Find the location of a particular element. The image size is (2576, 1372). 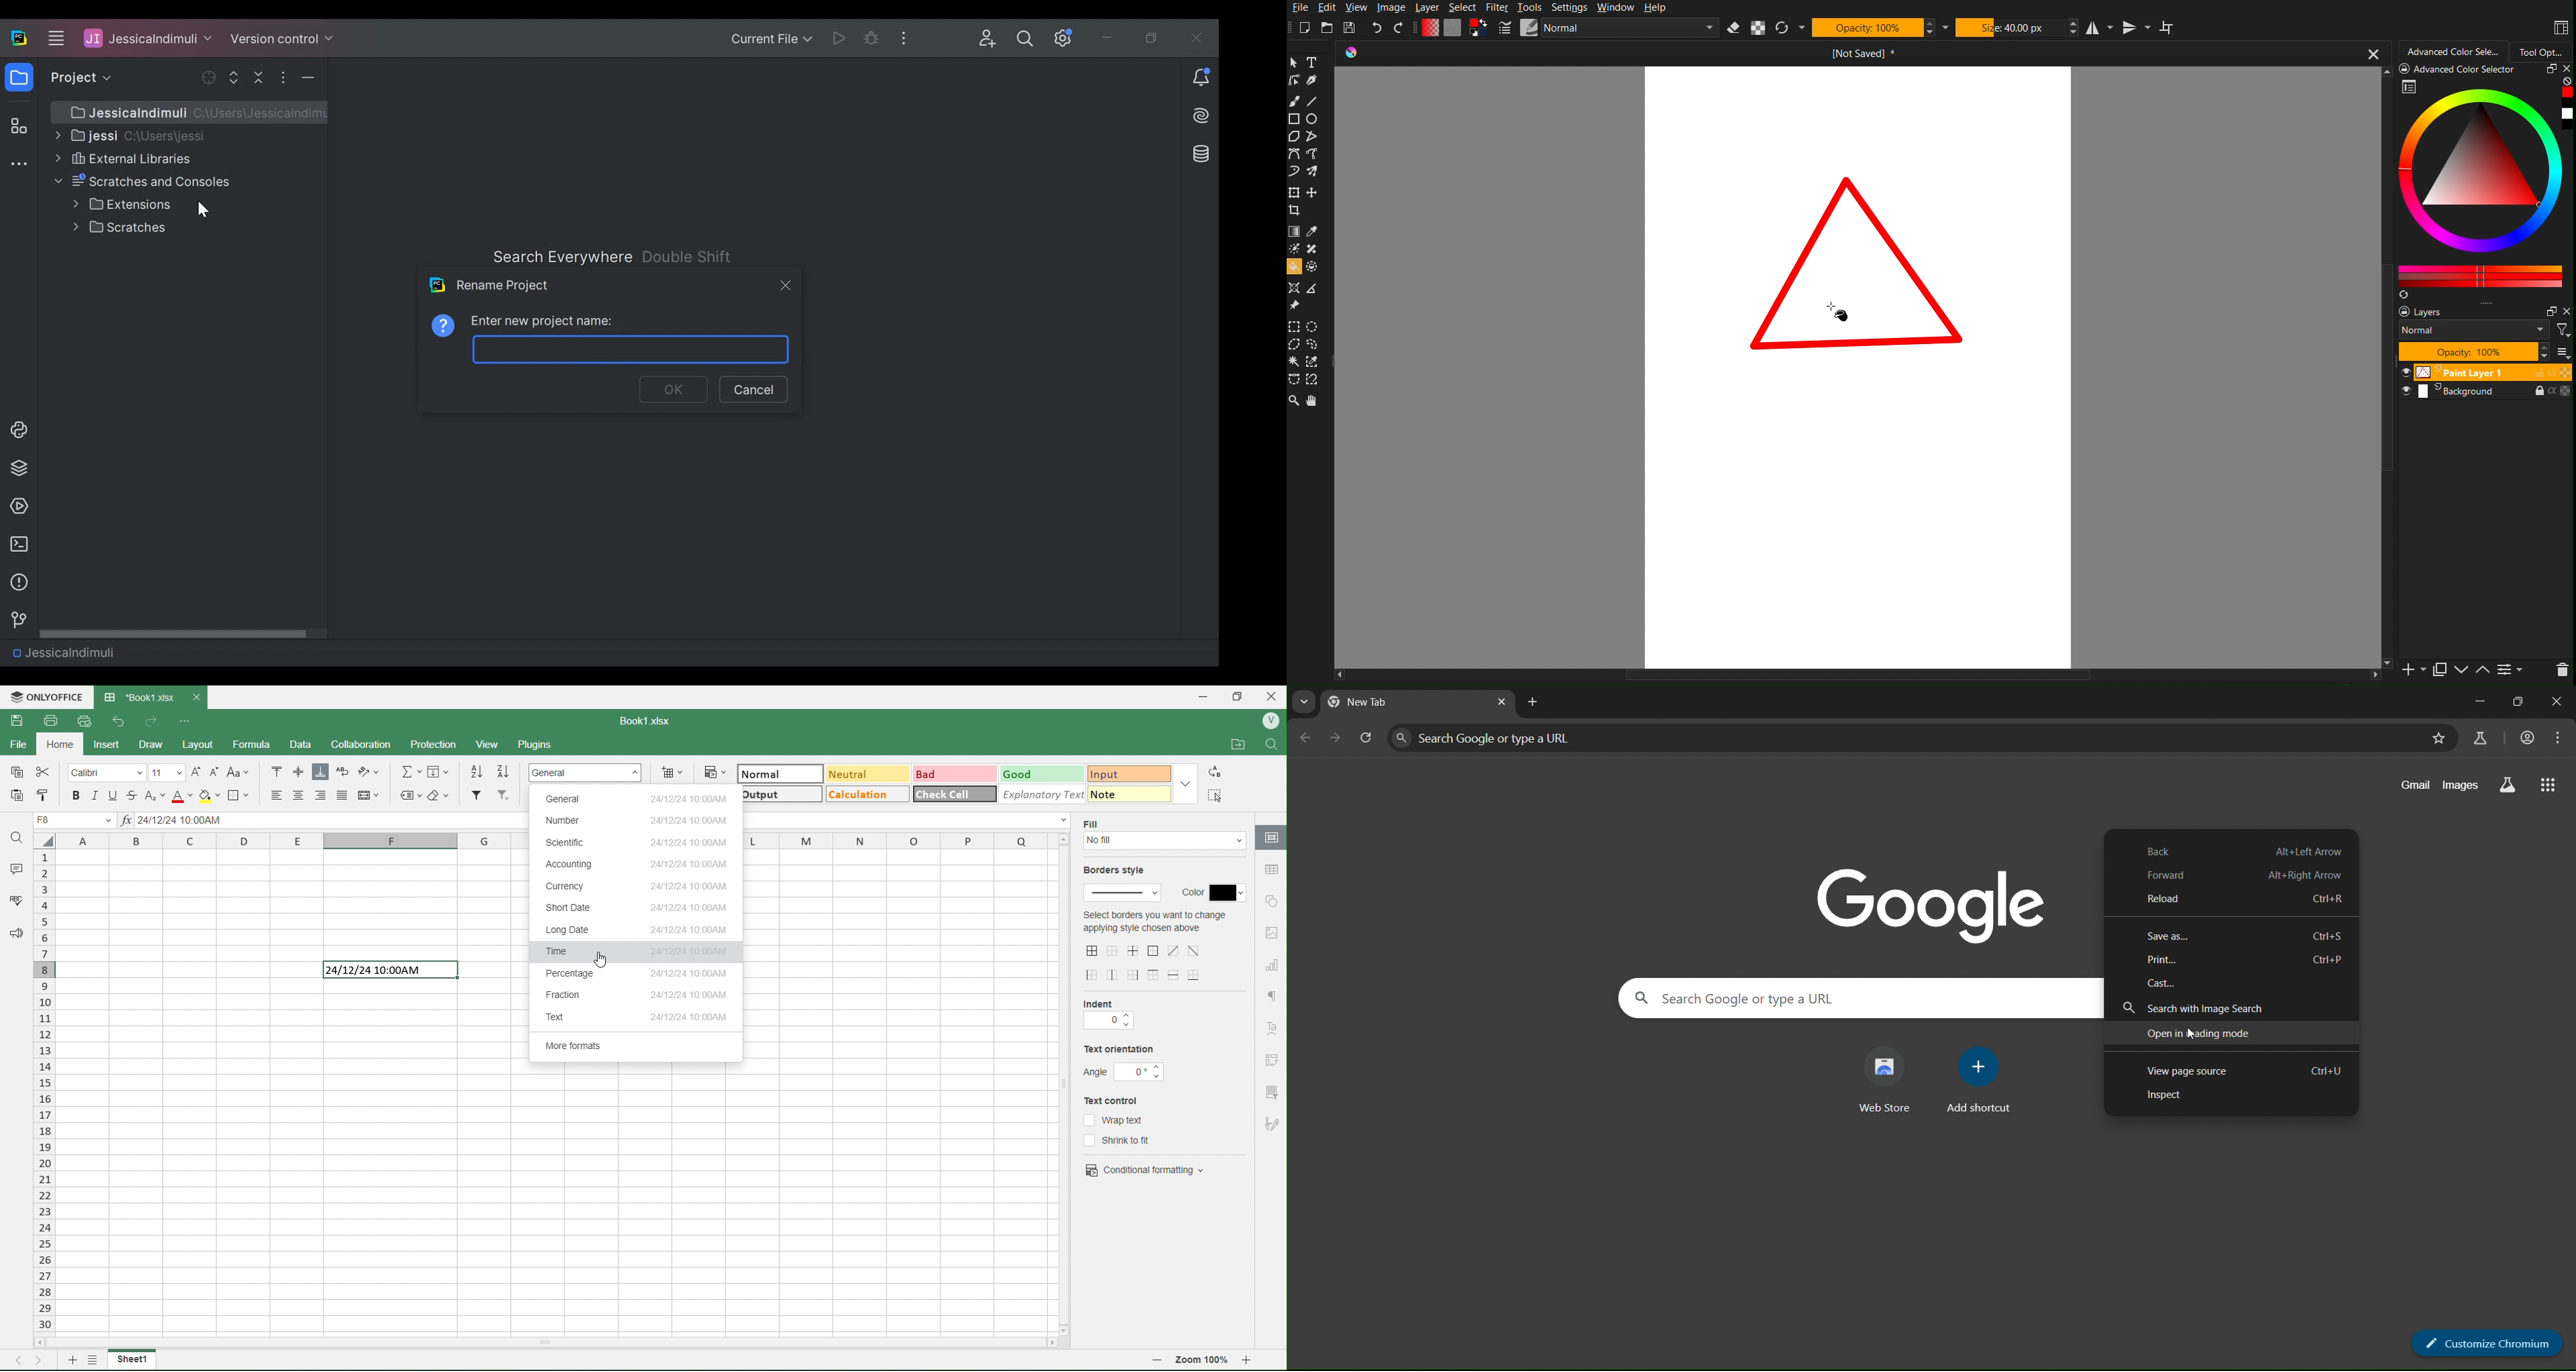

bookmark page is located at coordinates (2438, 739).